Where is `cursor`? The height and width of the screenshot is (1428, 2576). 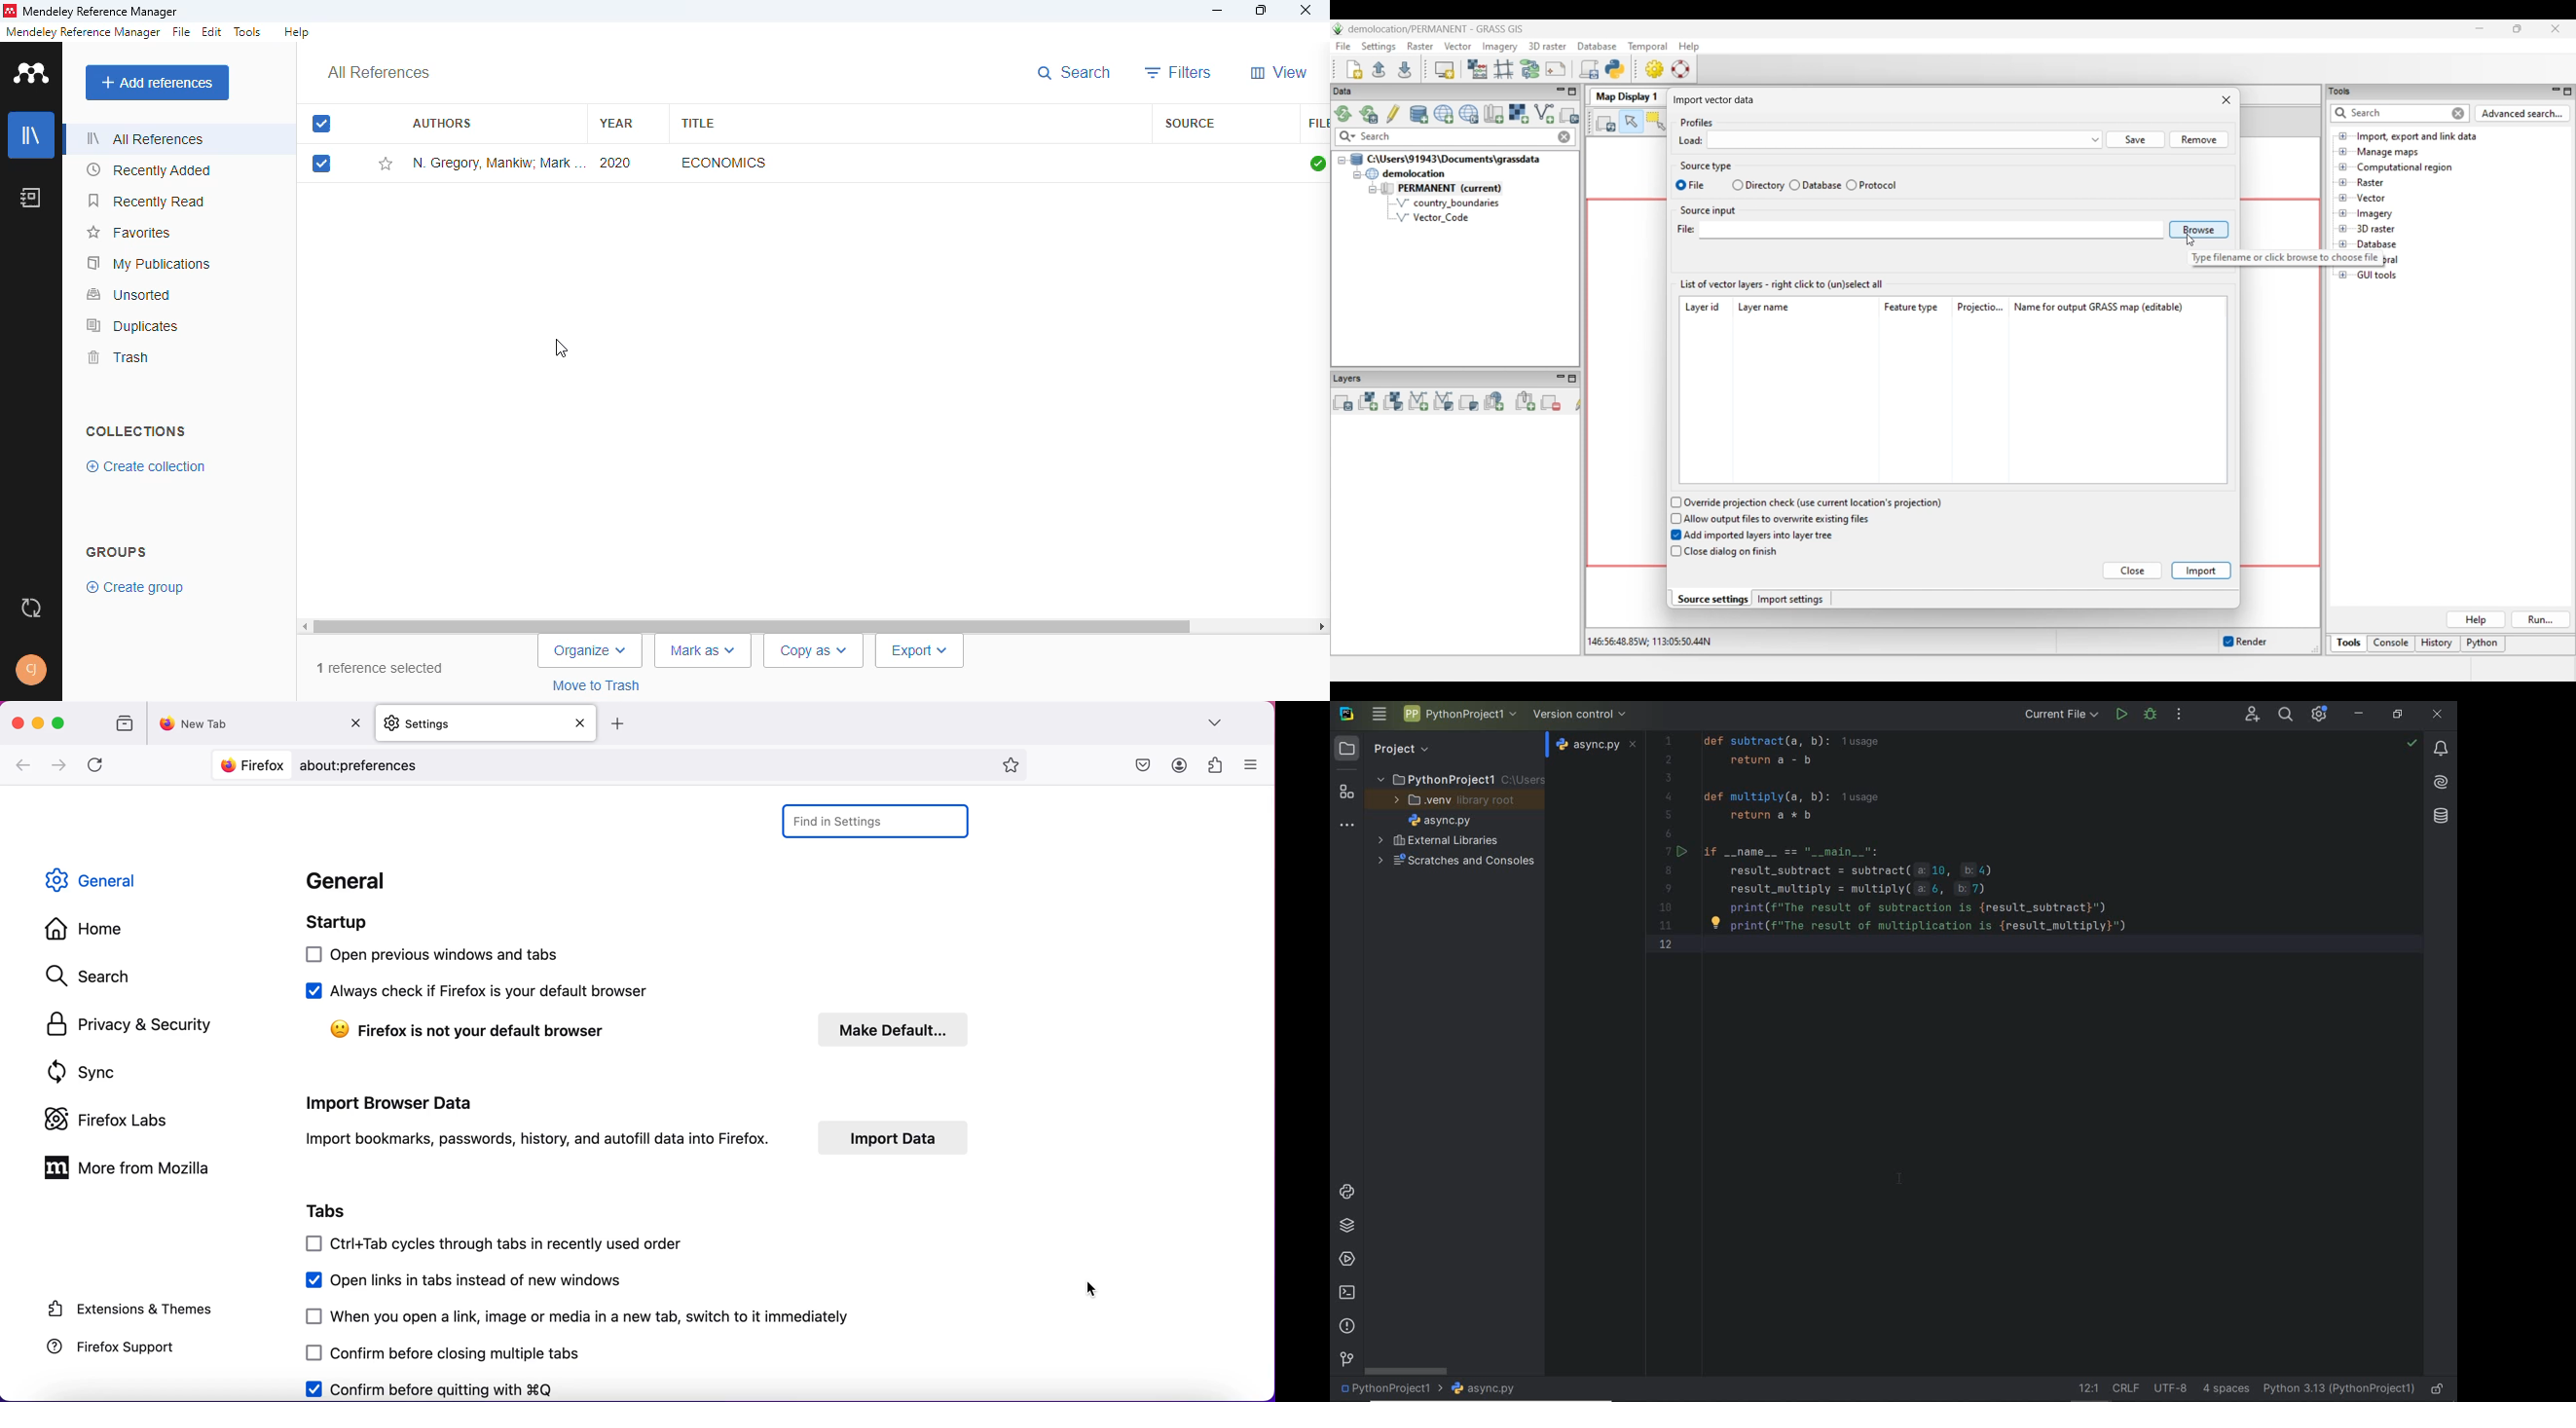 cursor is located at coordinates (560, 347).